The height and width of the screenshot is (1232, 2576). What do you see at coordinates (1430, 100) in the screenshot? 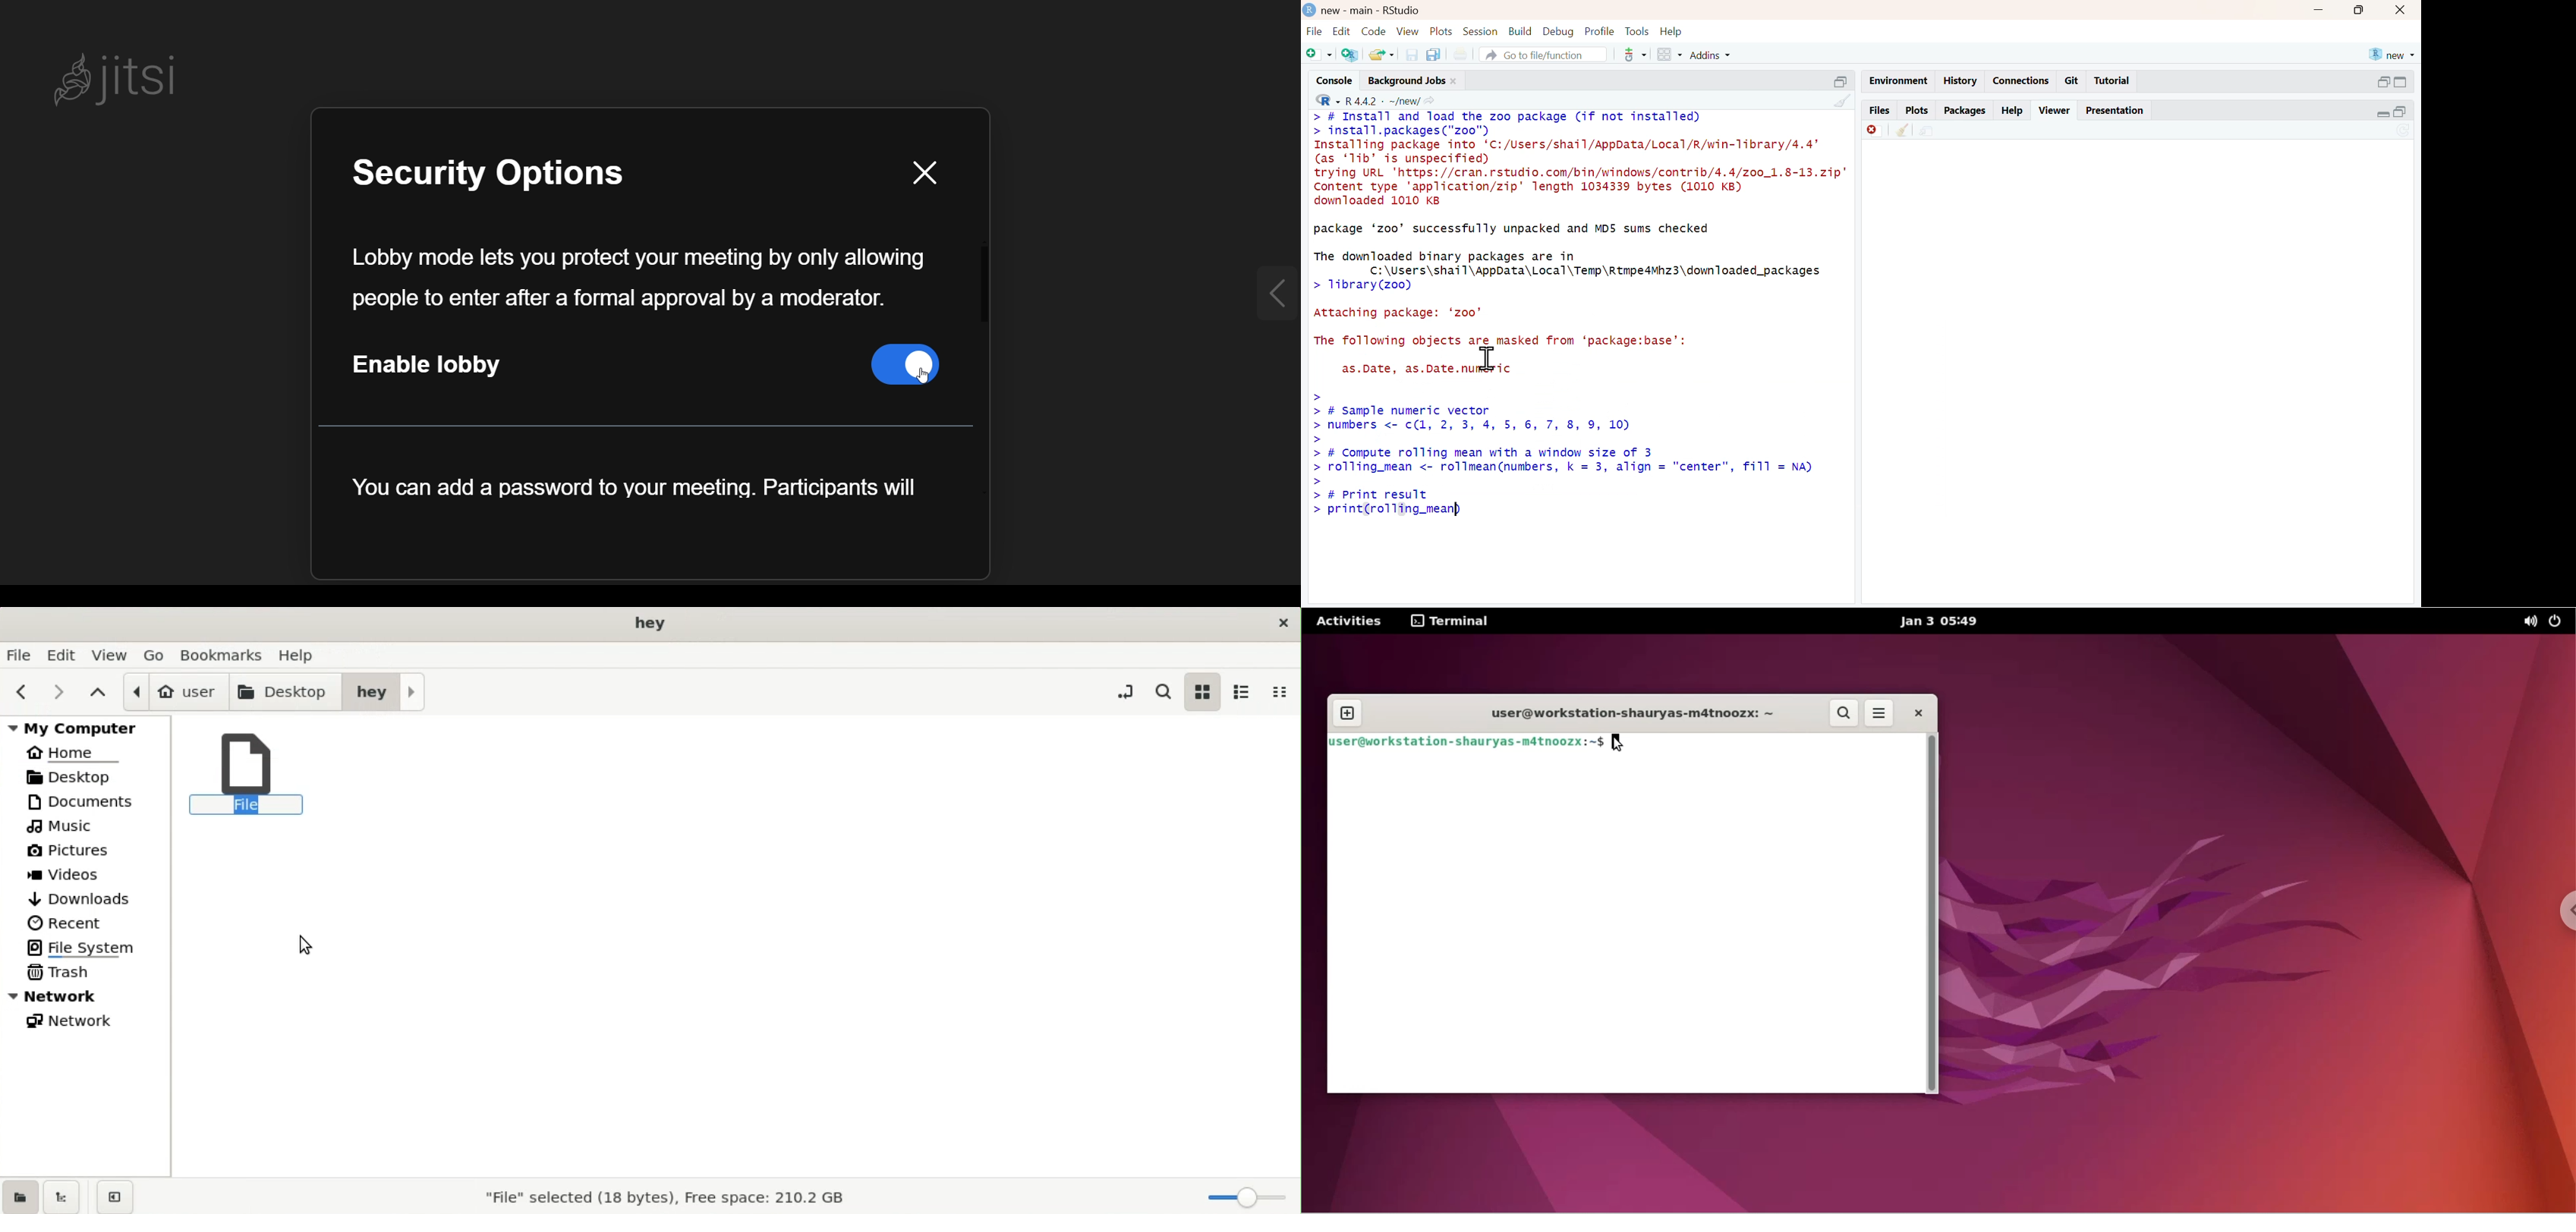
I see `share icon` at bounding box center [1430, 100].